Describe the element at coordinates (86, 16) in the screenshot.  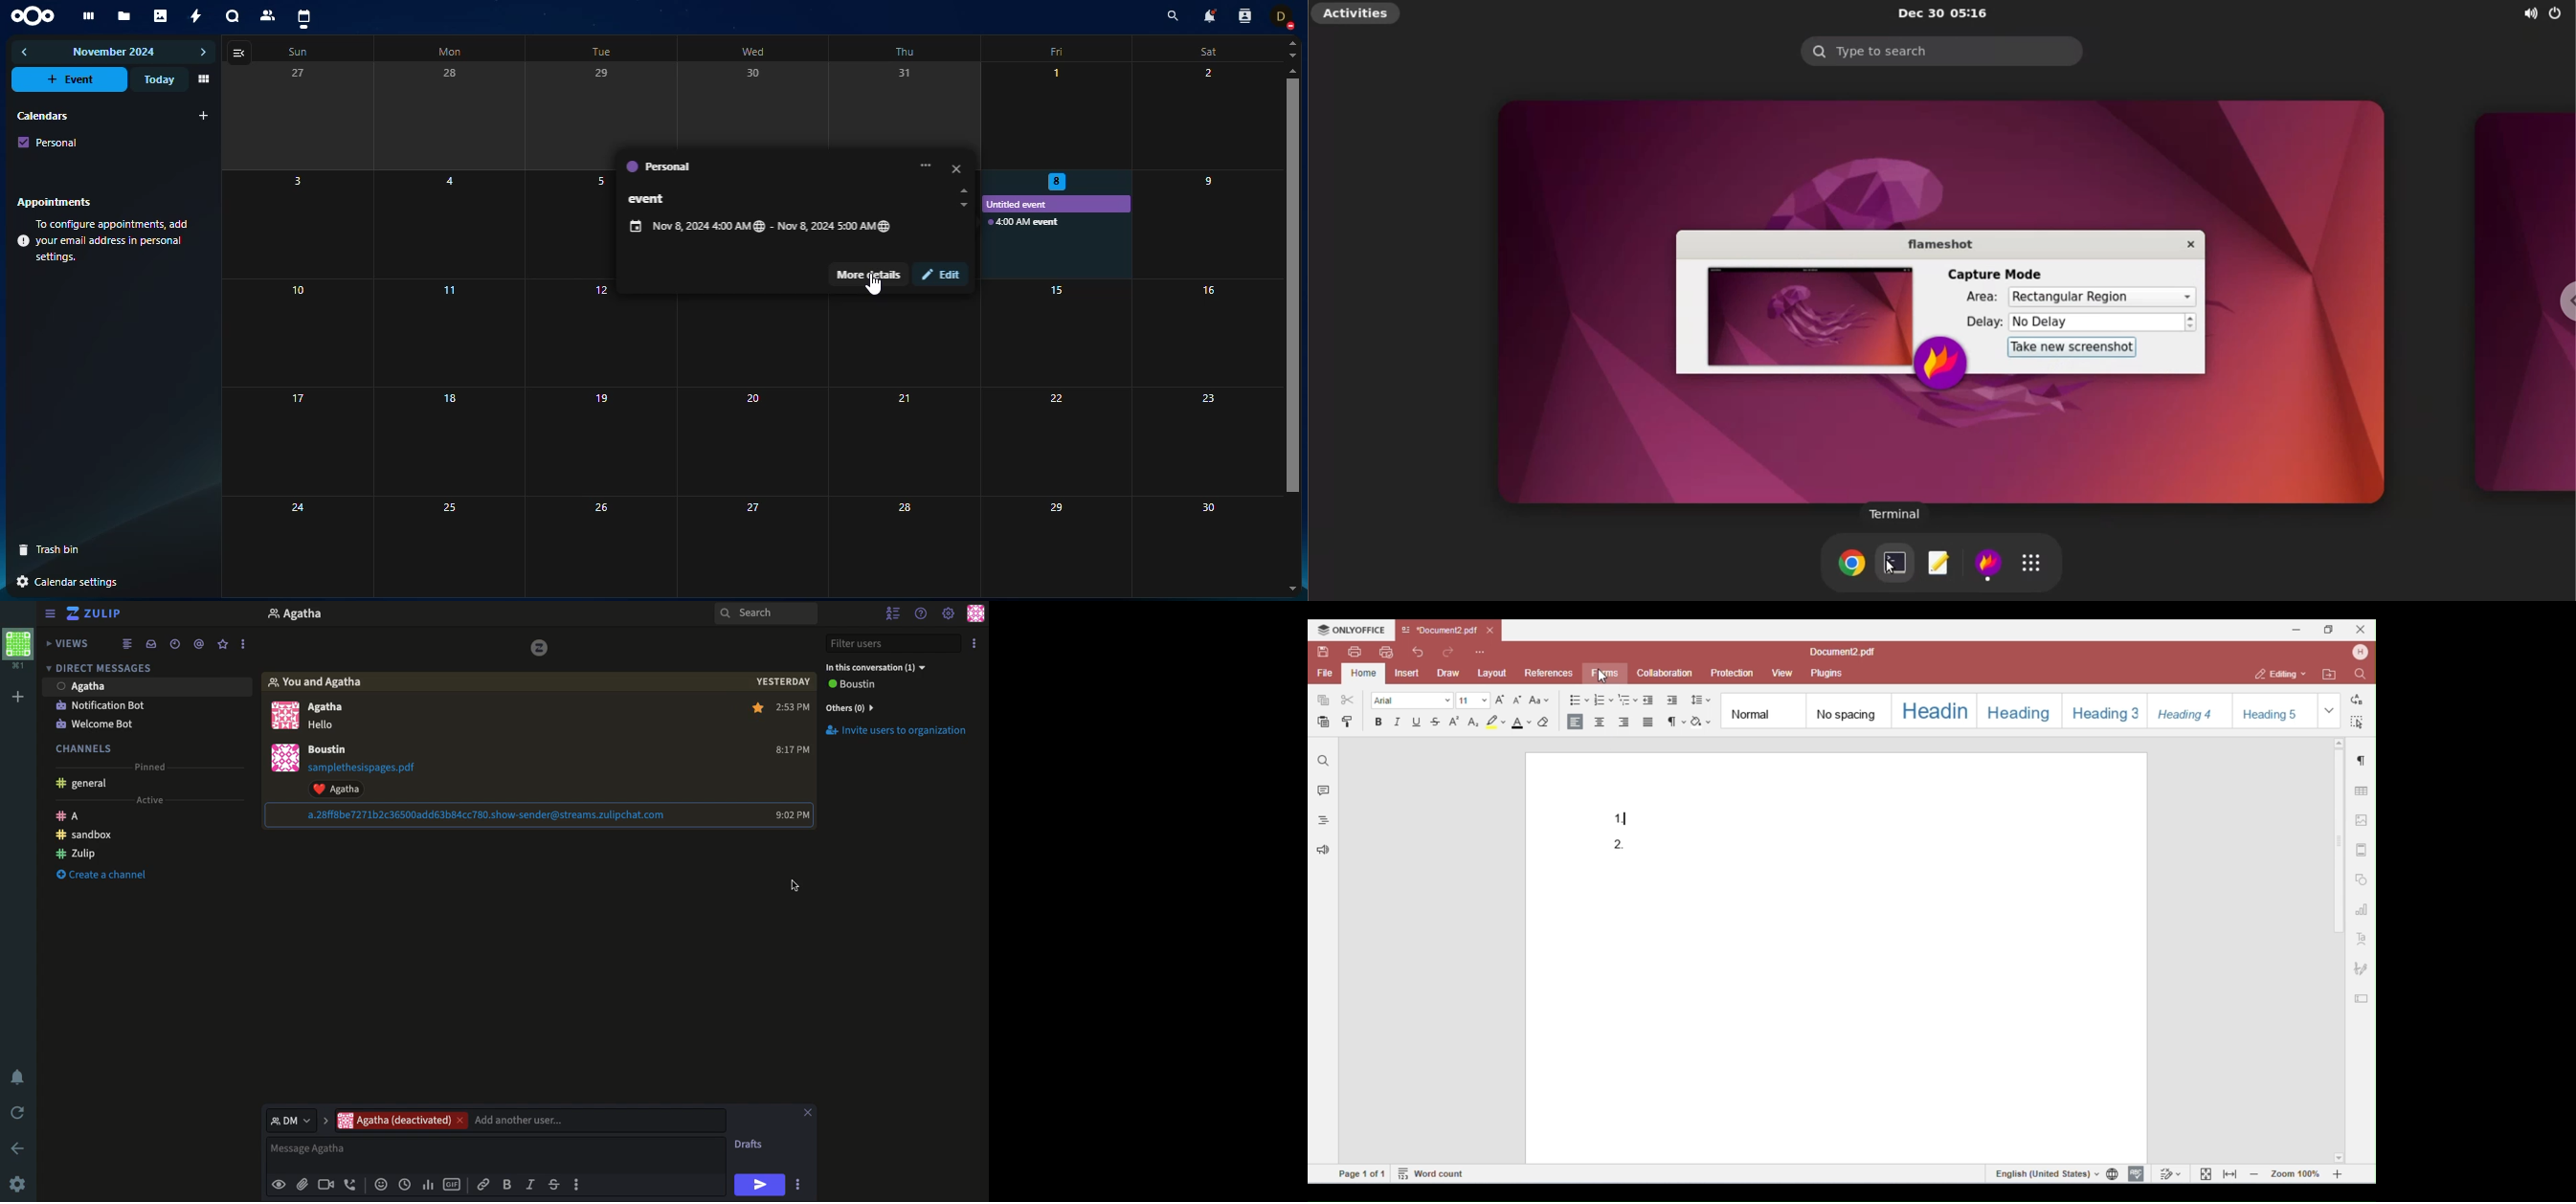
I see `dashboard` at that location.